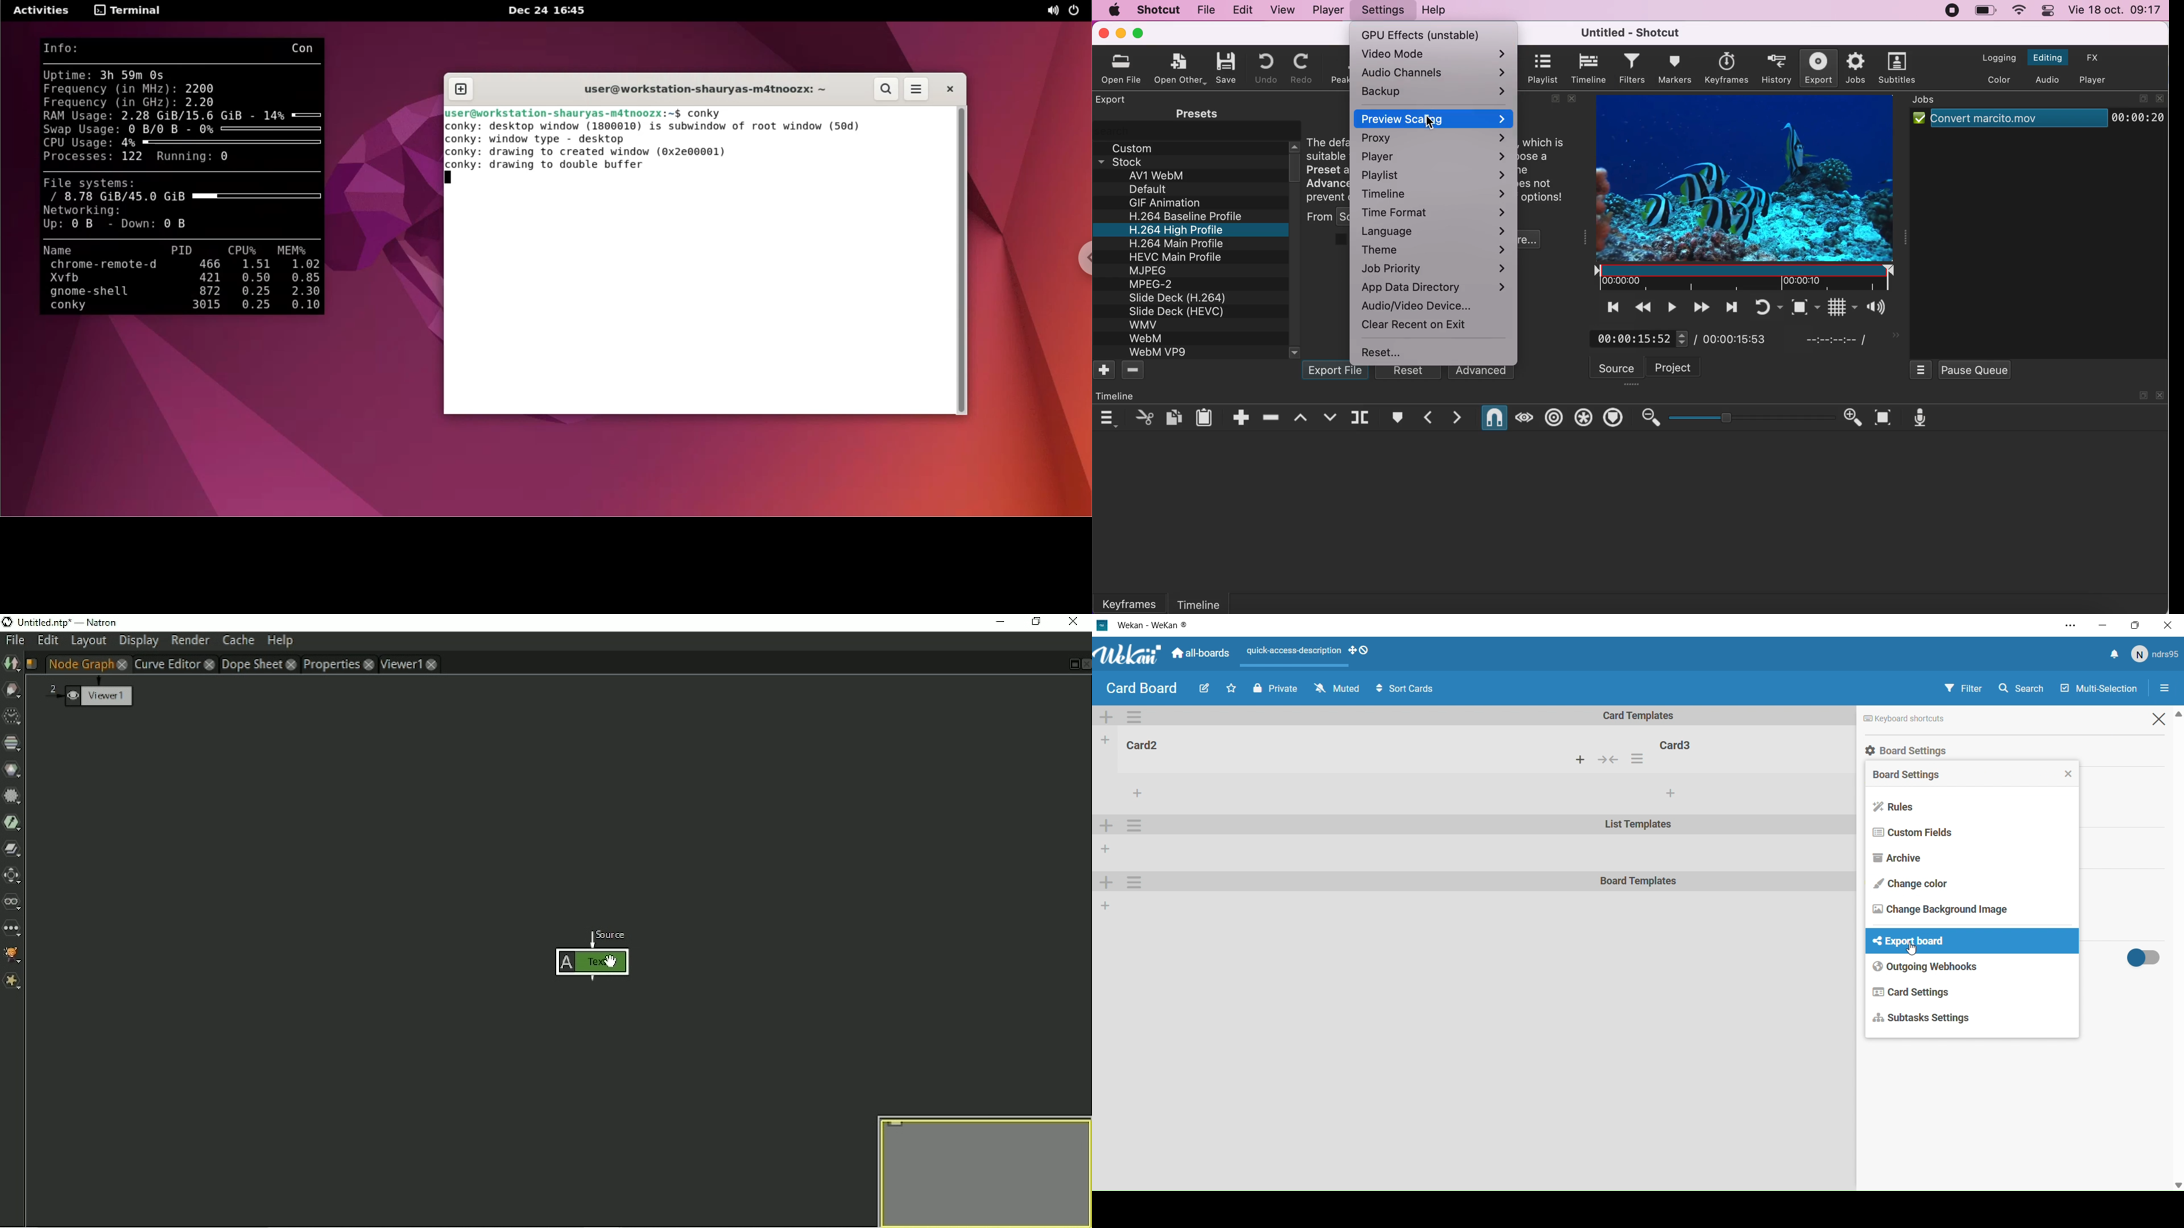 Image resolution: width=2184 pixels, height=1232 pixels. I want to click on edit, so click(1241, 9).